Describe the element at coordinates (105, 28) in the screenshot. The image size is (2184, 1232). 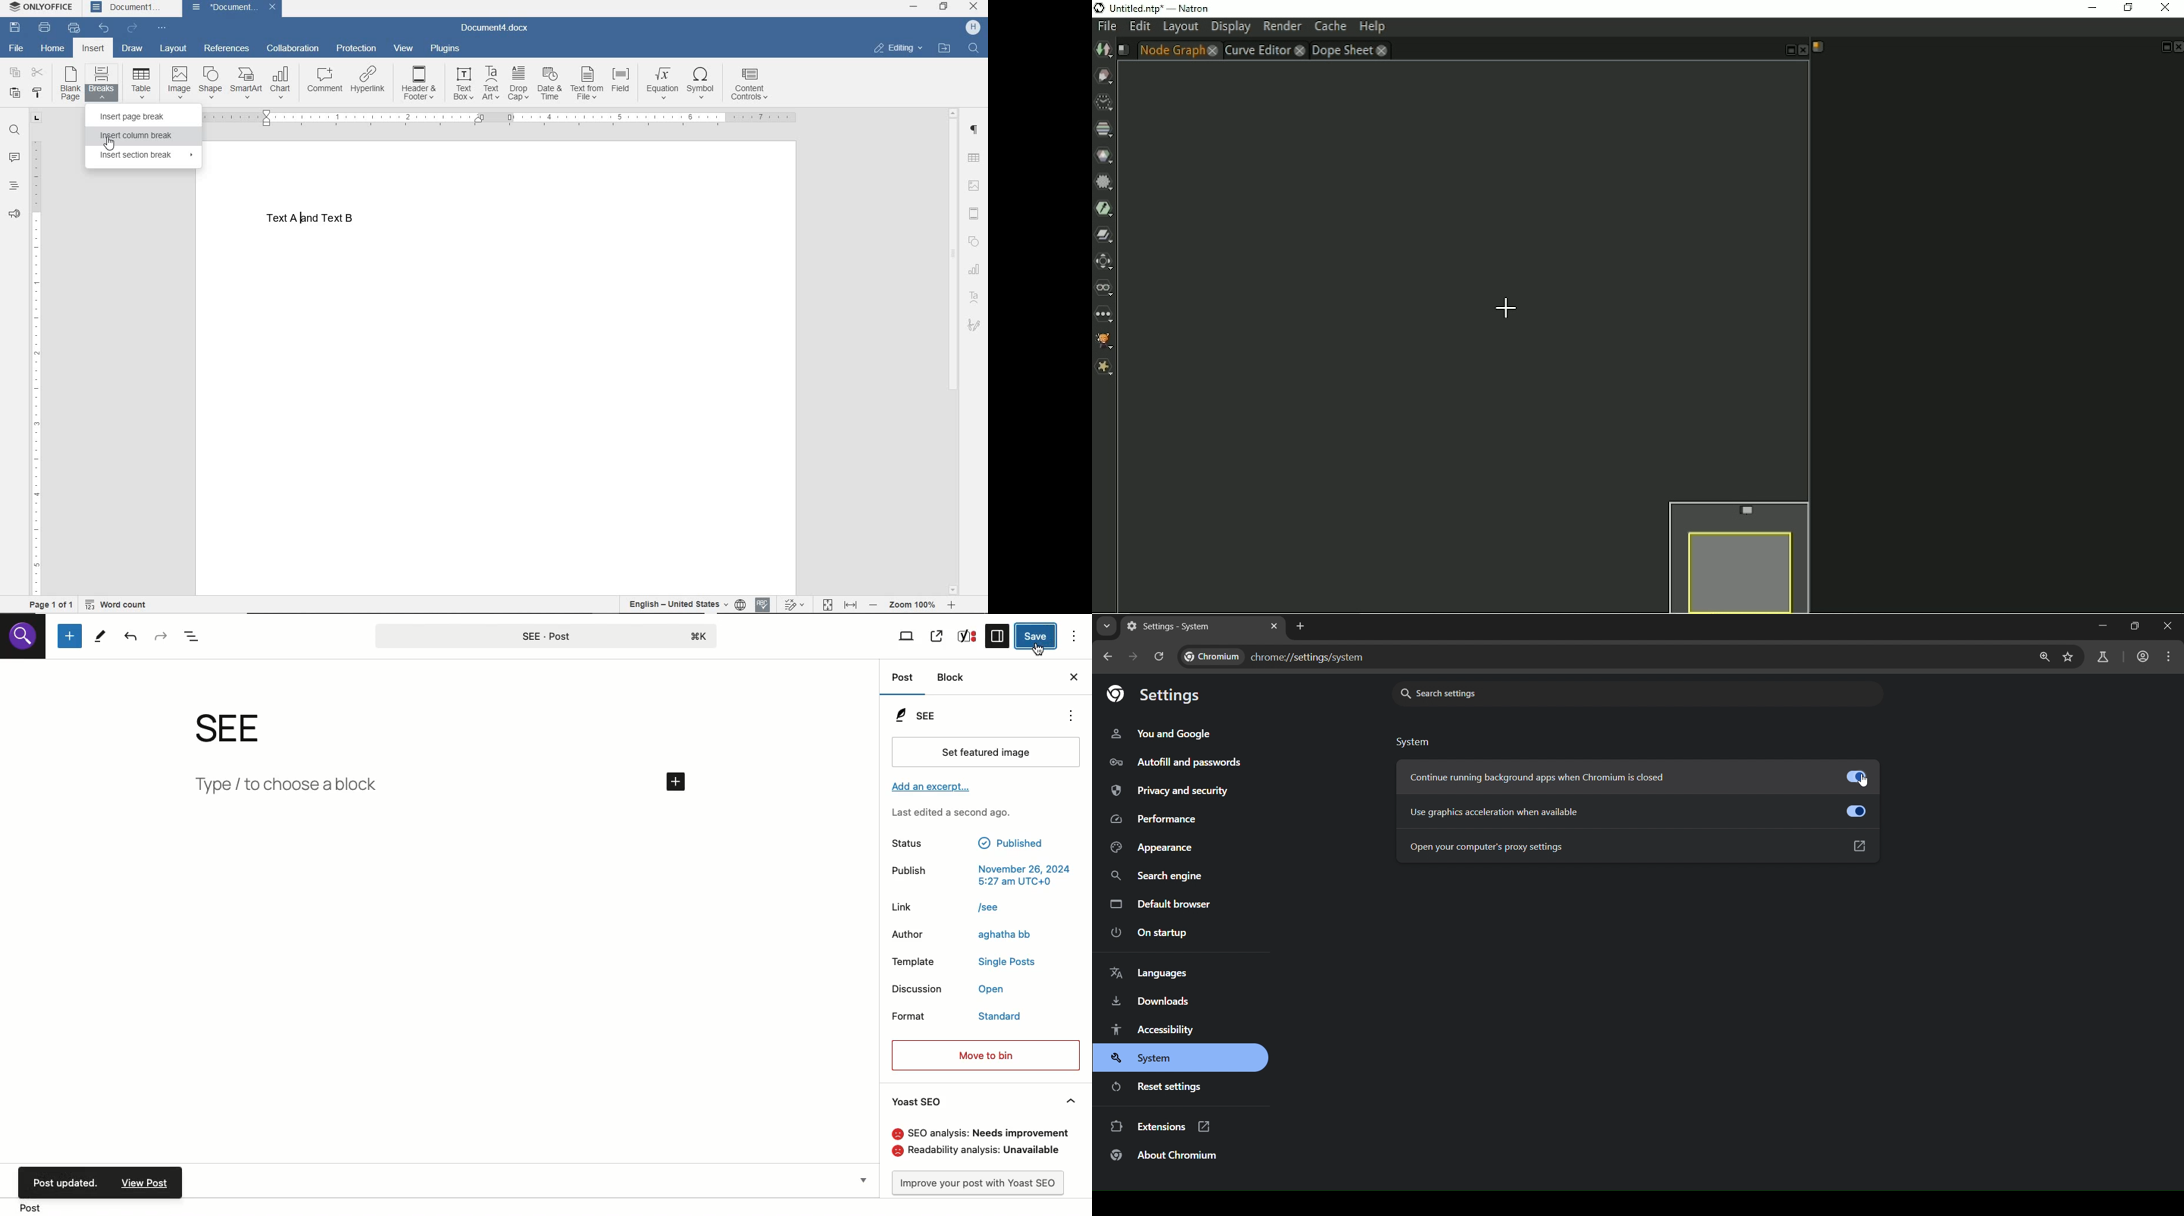
I see `UNDO` at that location.